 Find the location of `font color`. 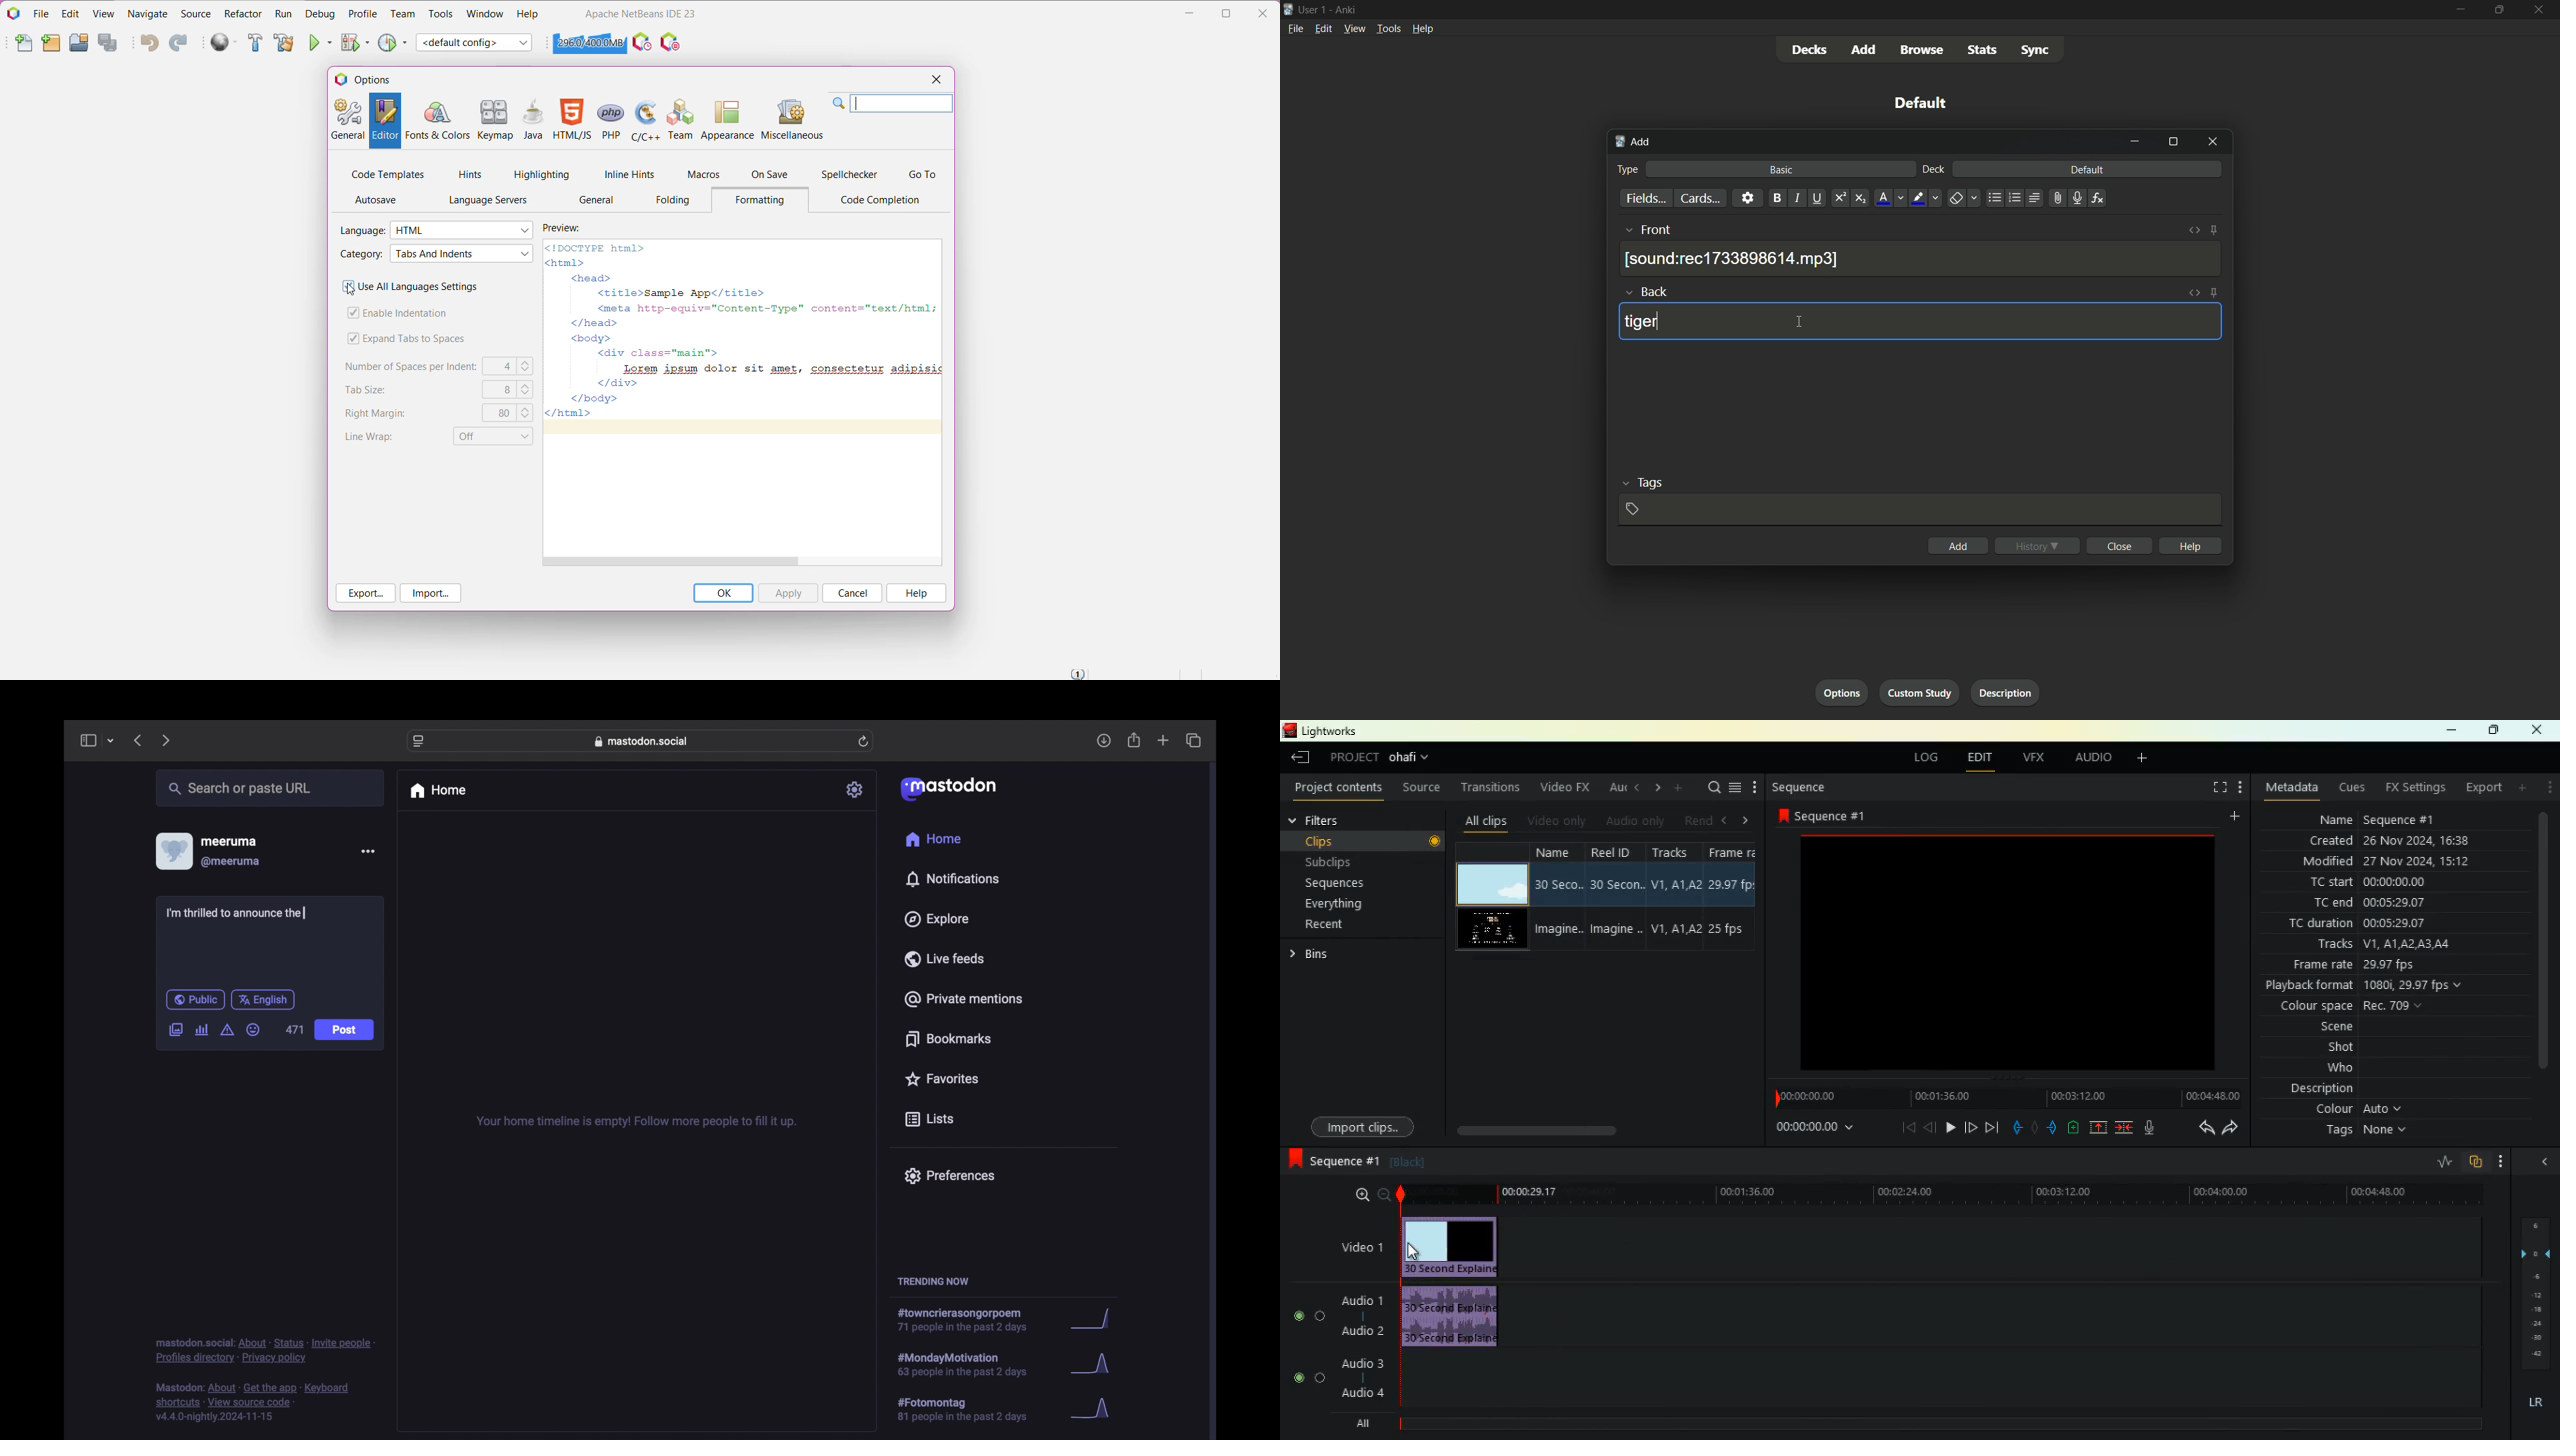

font color is located at coordinates (1882, 198).